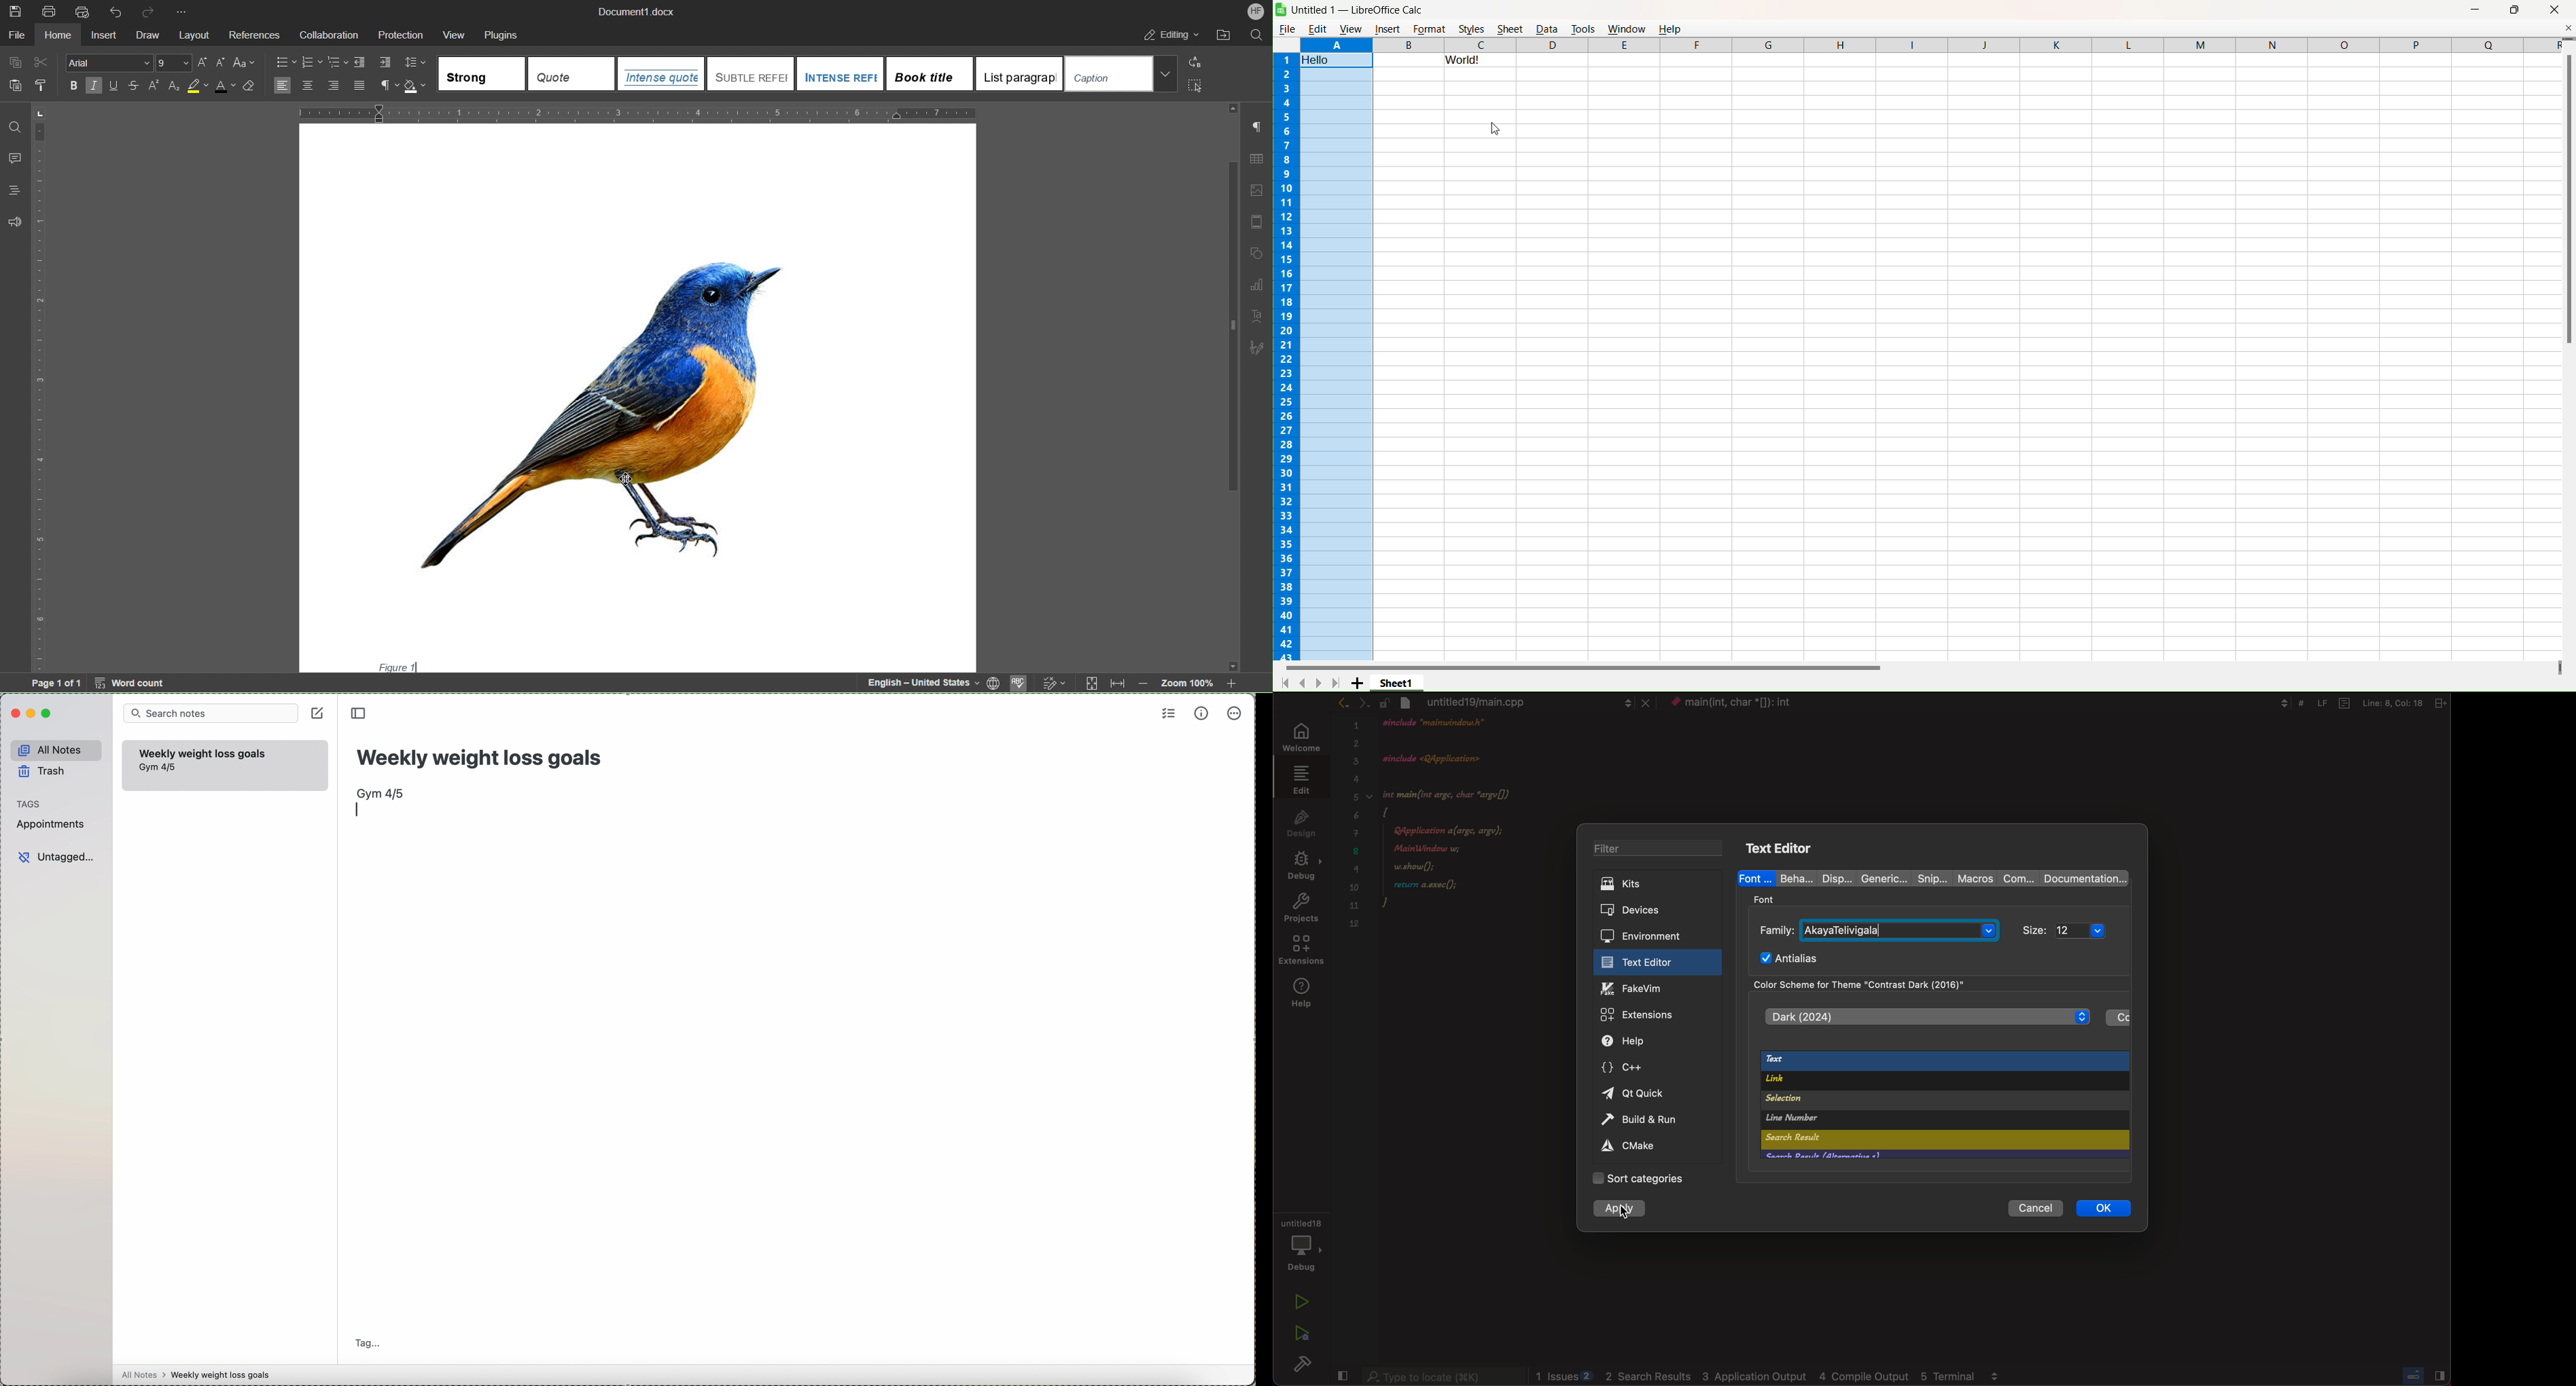  What do you see at coordinates (1257, 219) in the screenshot?
I see `Page Template` at bounding box center [1257, 219].